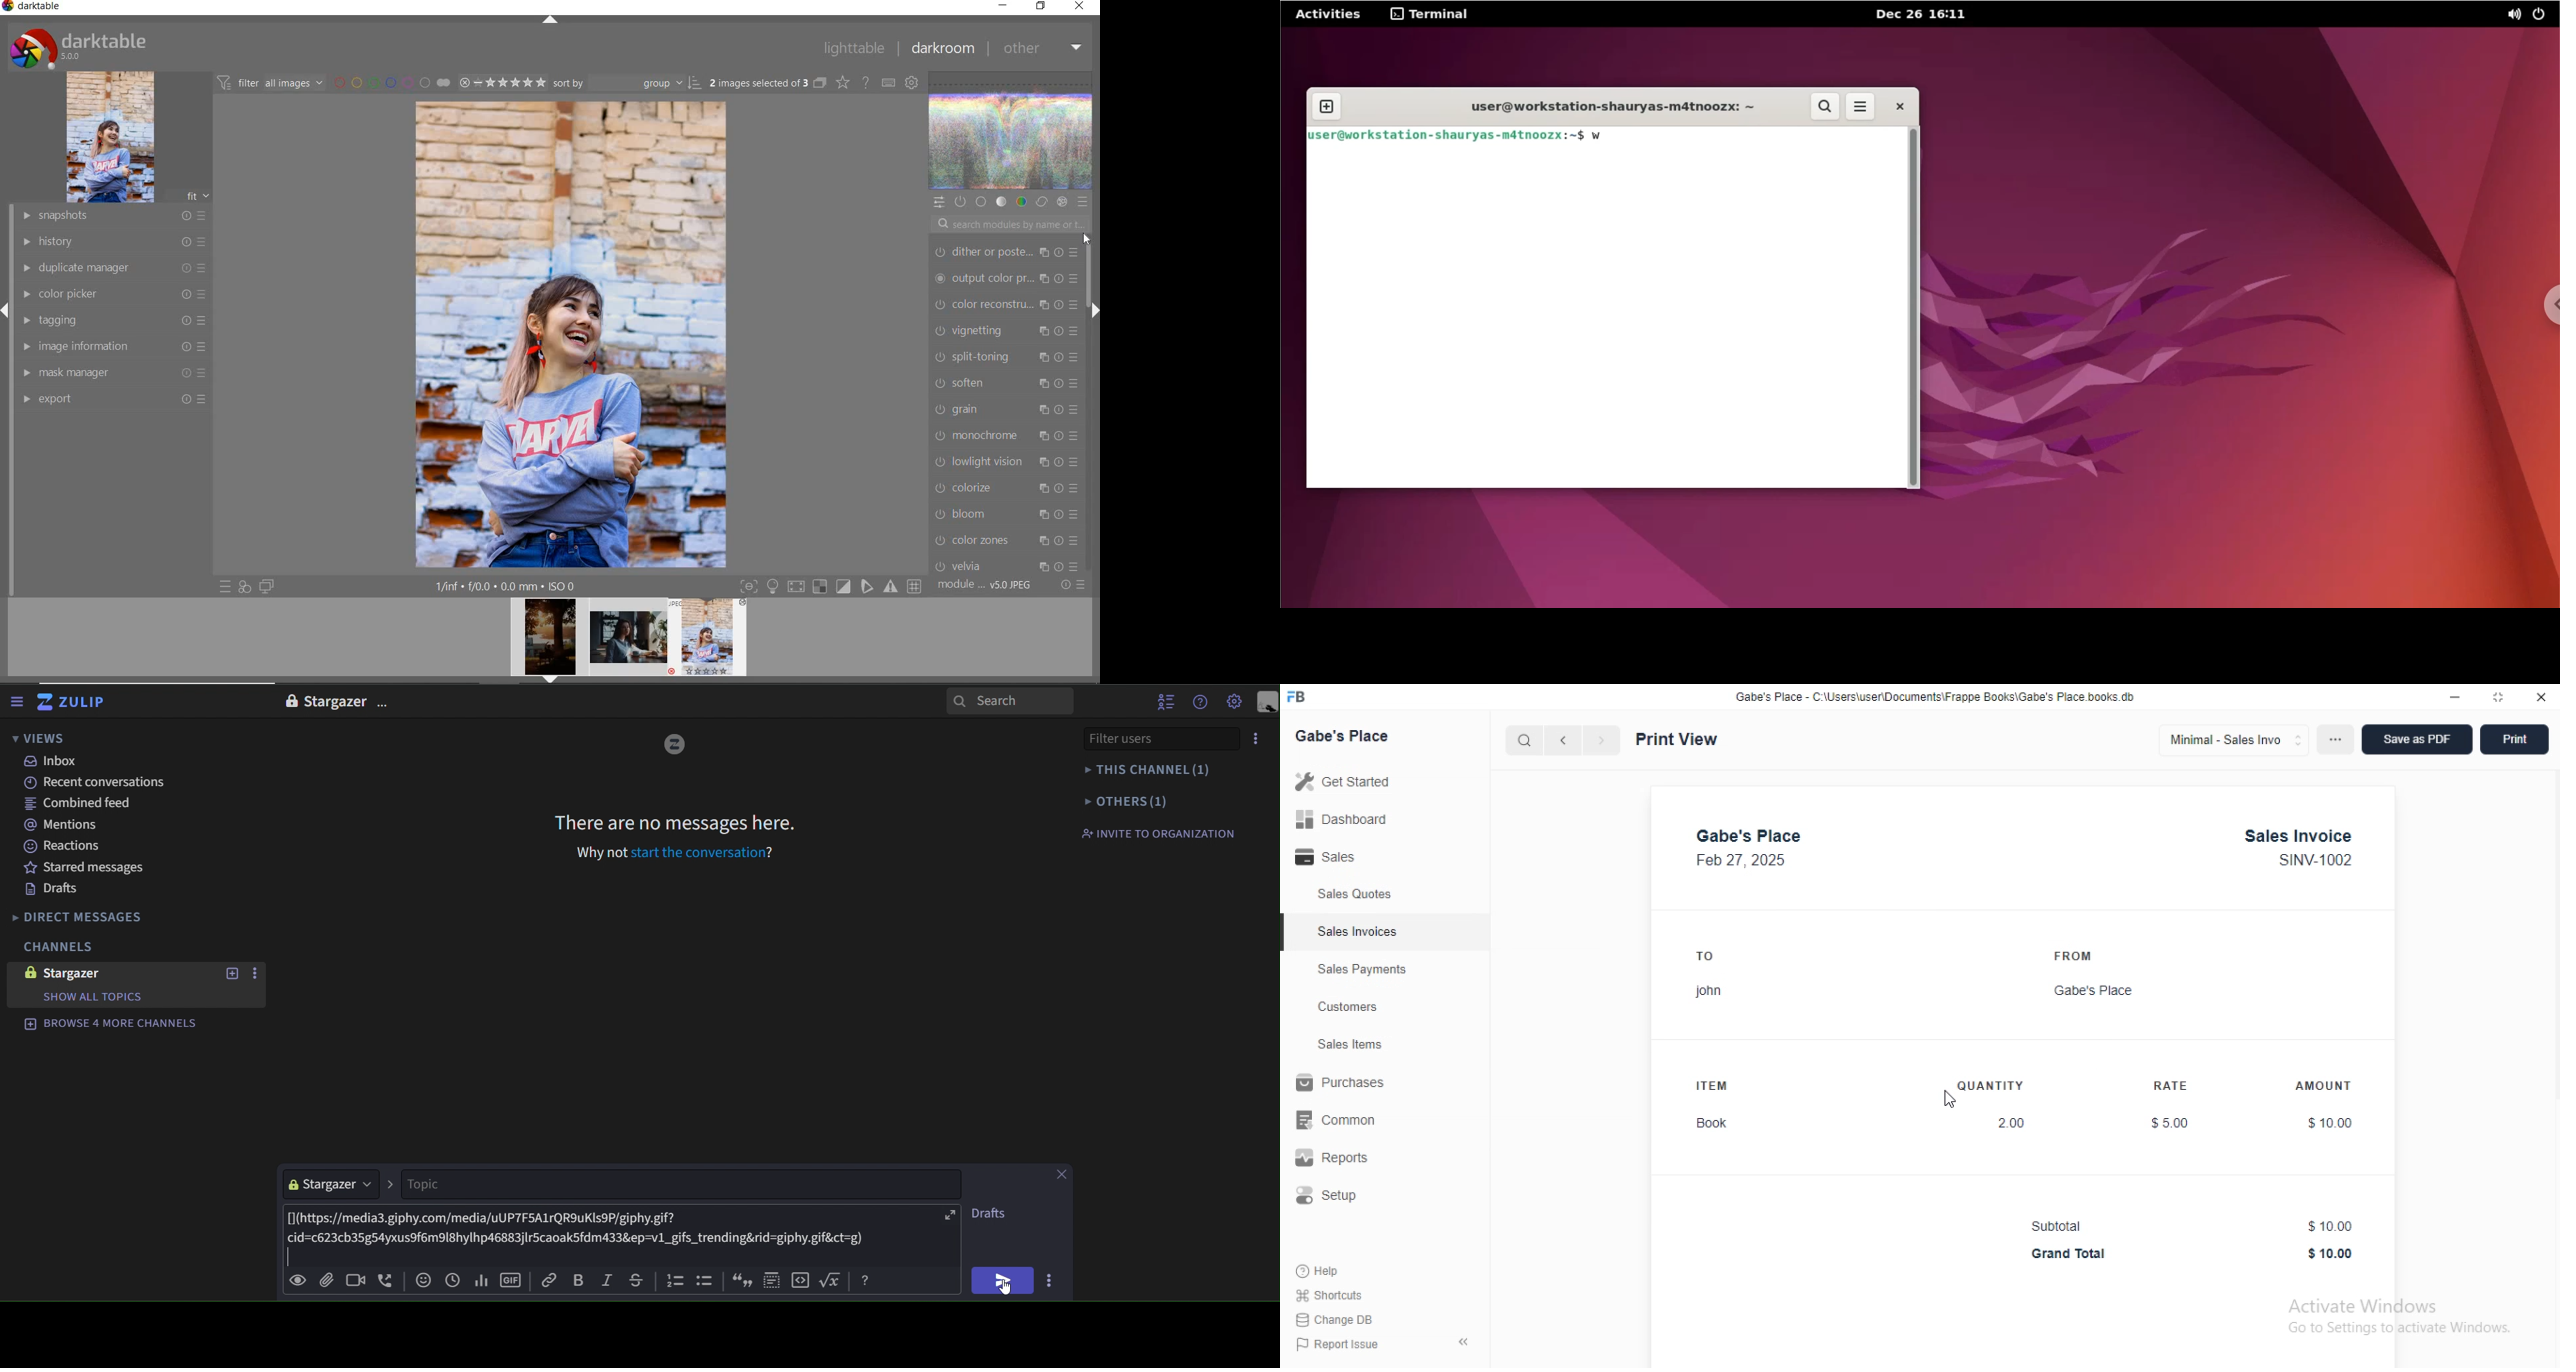  I want to click on there are no message here., so click(676, 822).